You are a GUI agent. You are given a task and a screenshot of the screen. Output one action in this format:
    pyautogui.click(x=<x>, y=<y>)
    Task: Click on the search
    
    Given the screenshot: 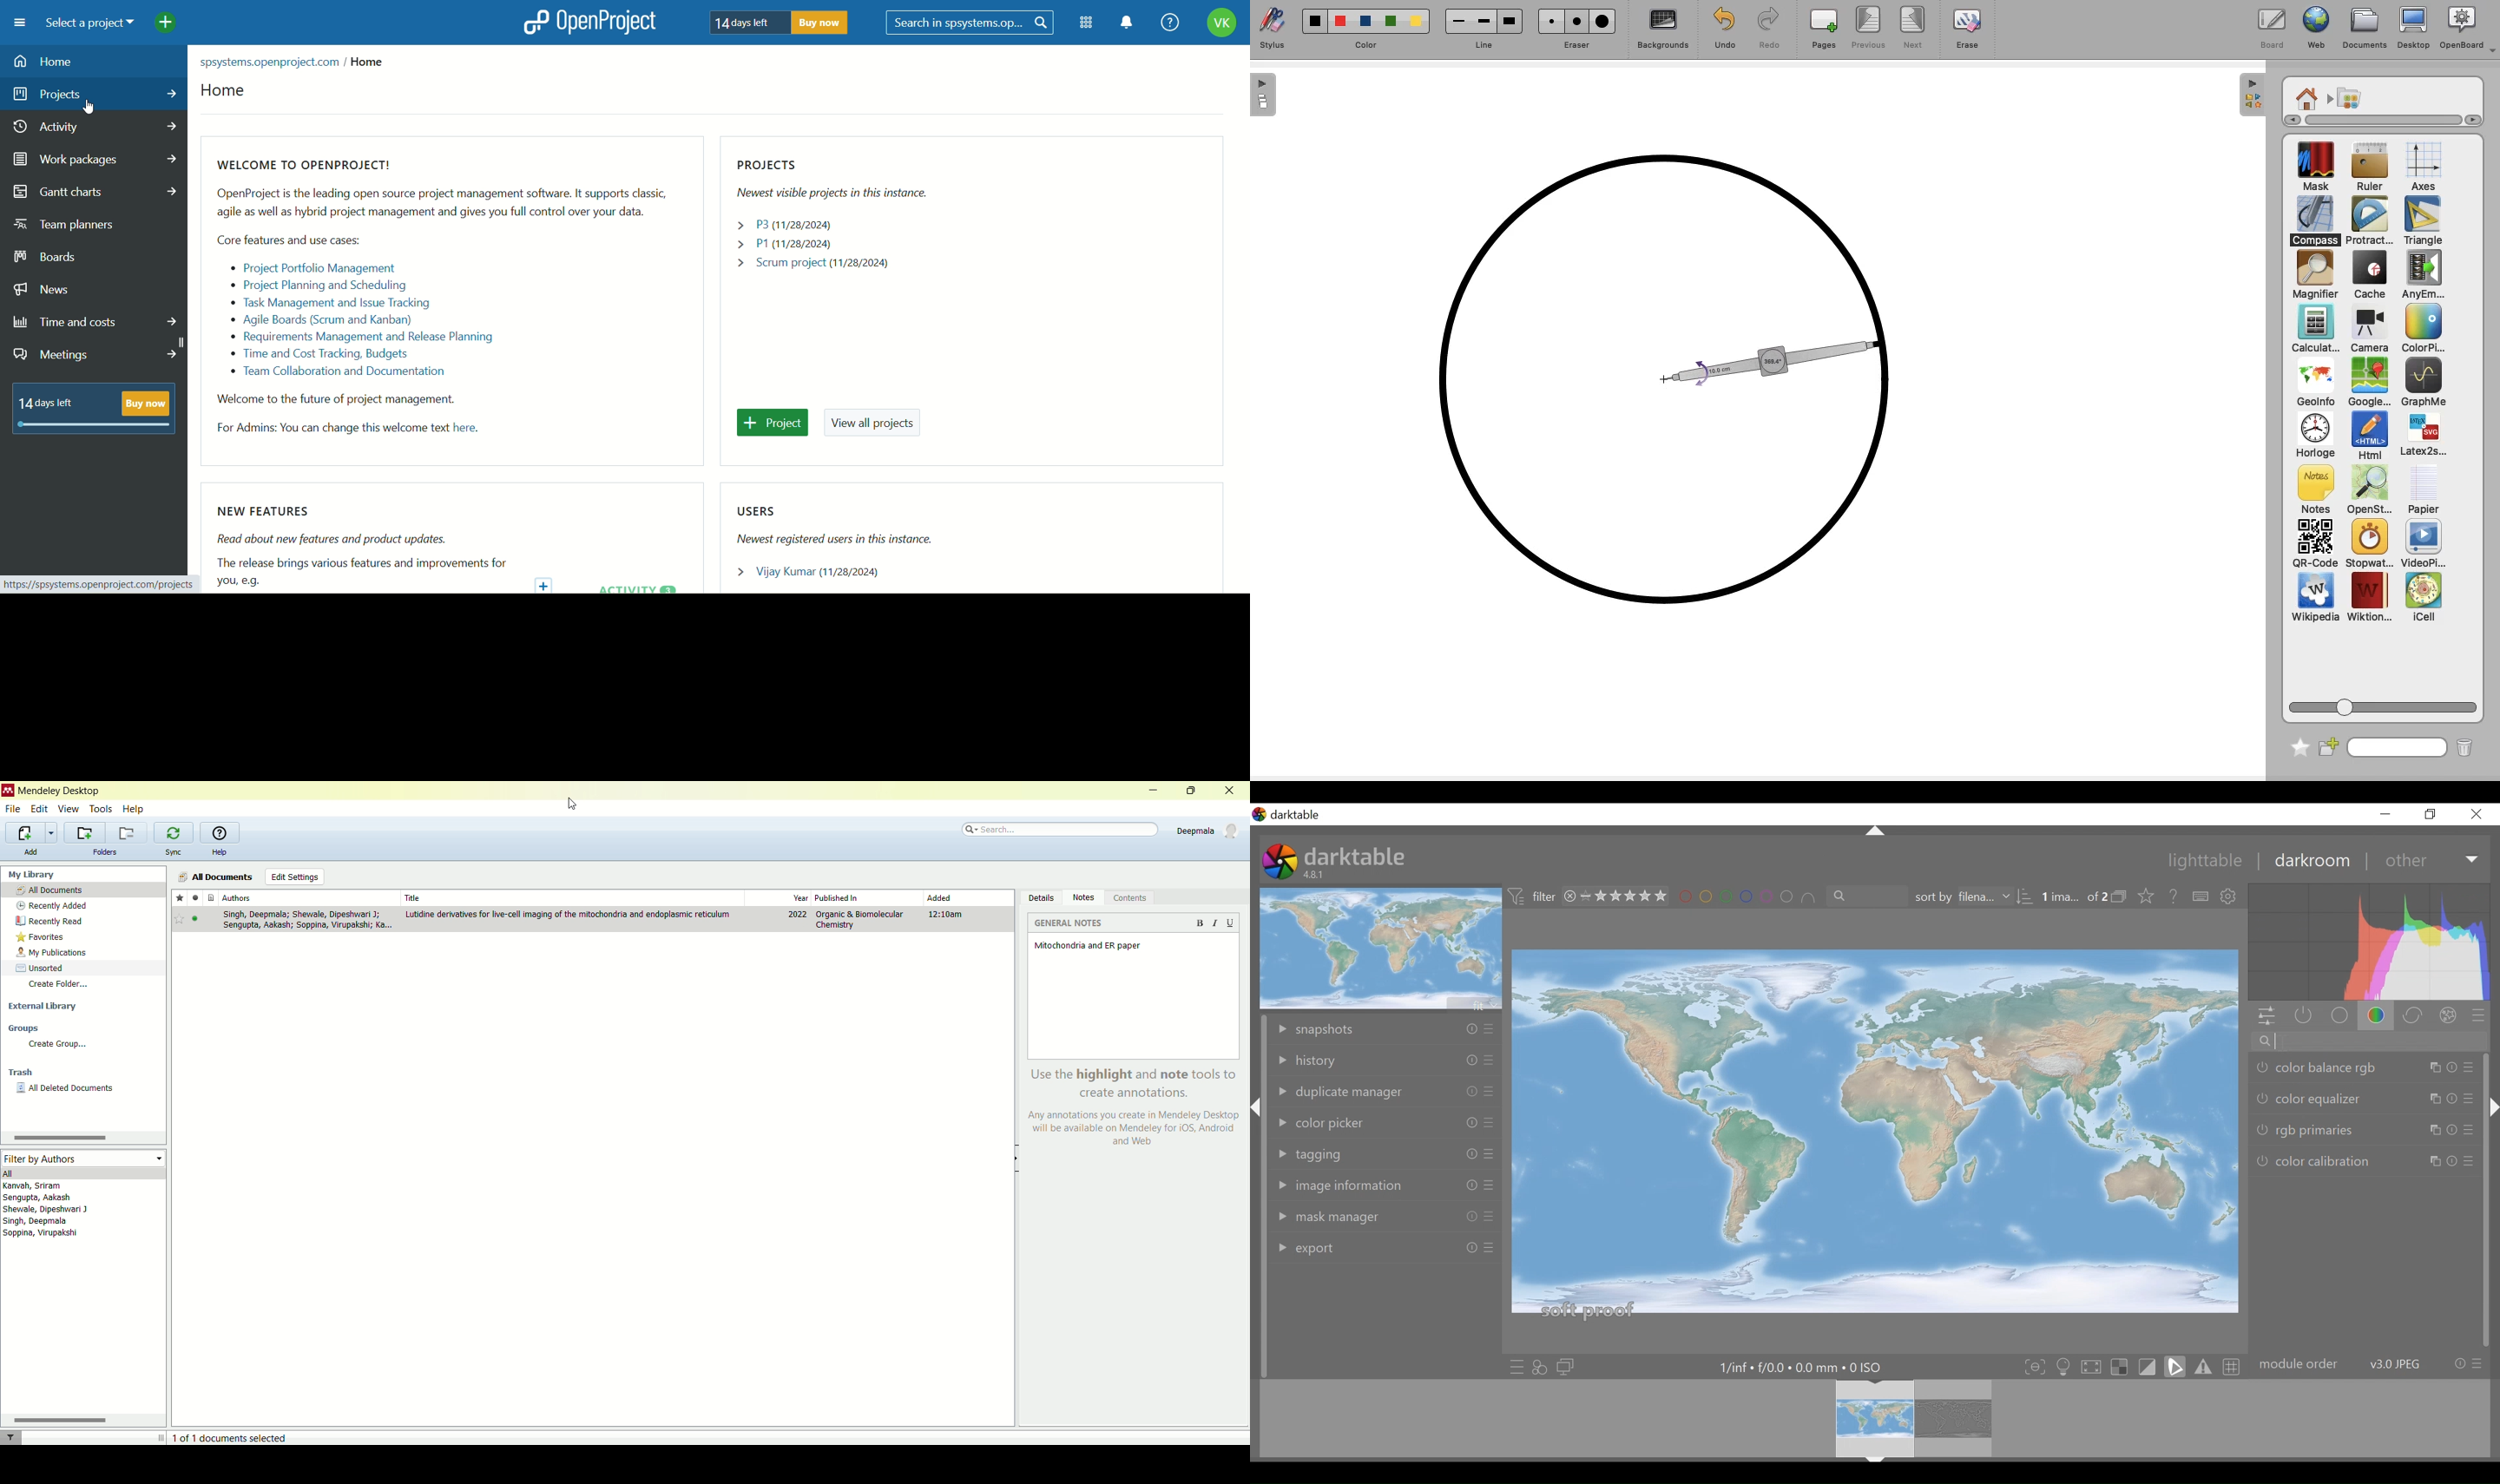 What is the action you would take?
    pyautogui.click(x=1062, y=827)
    